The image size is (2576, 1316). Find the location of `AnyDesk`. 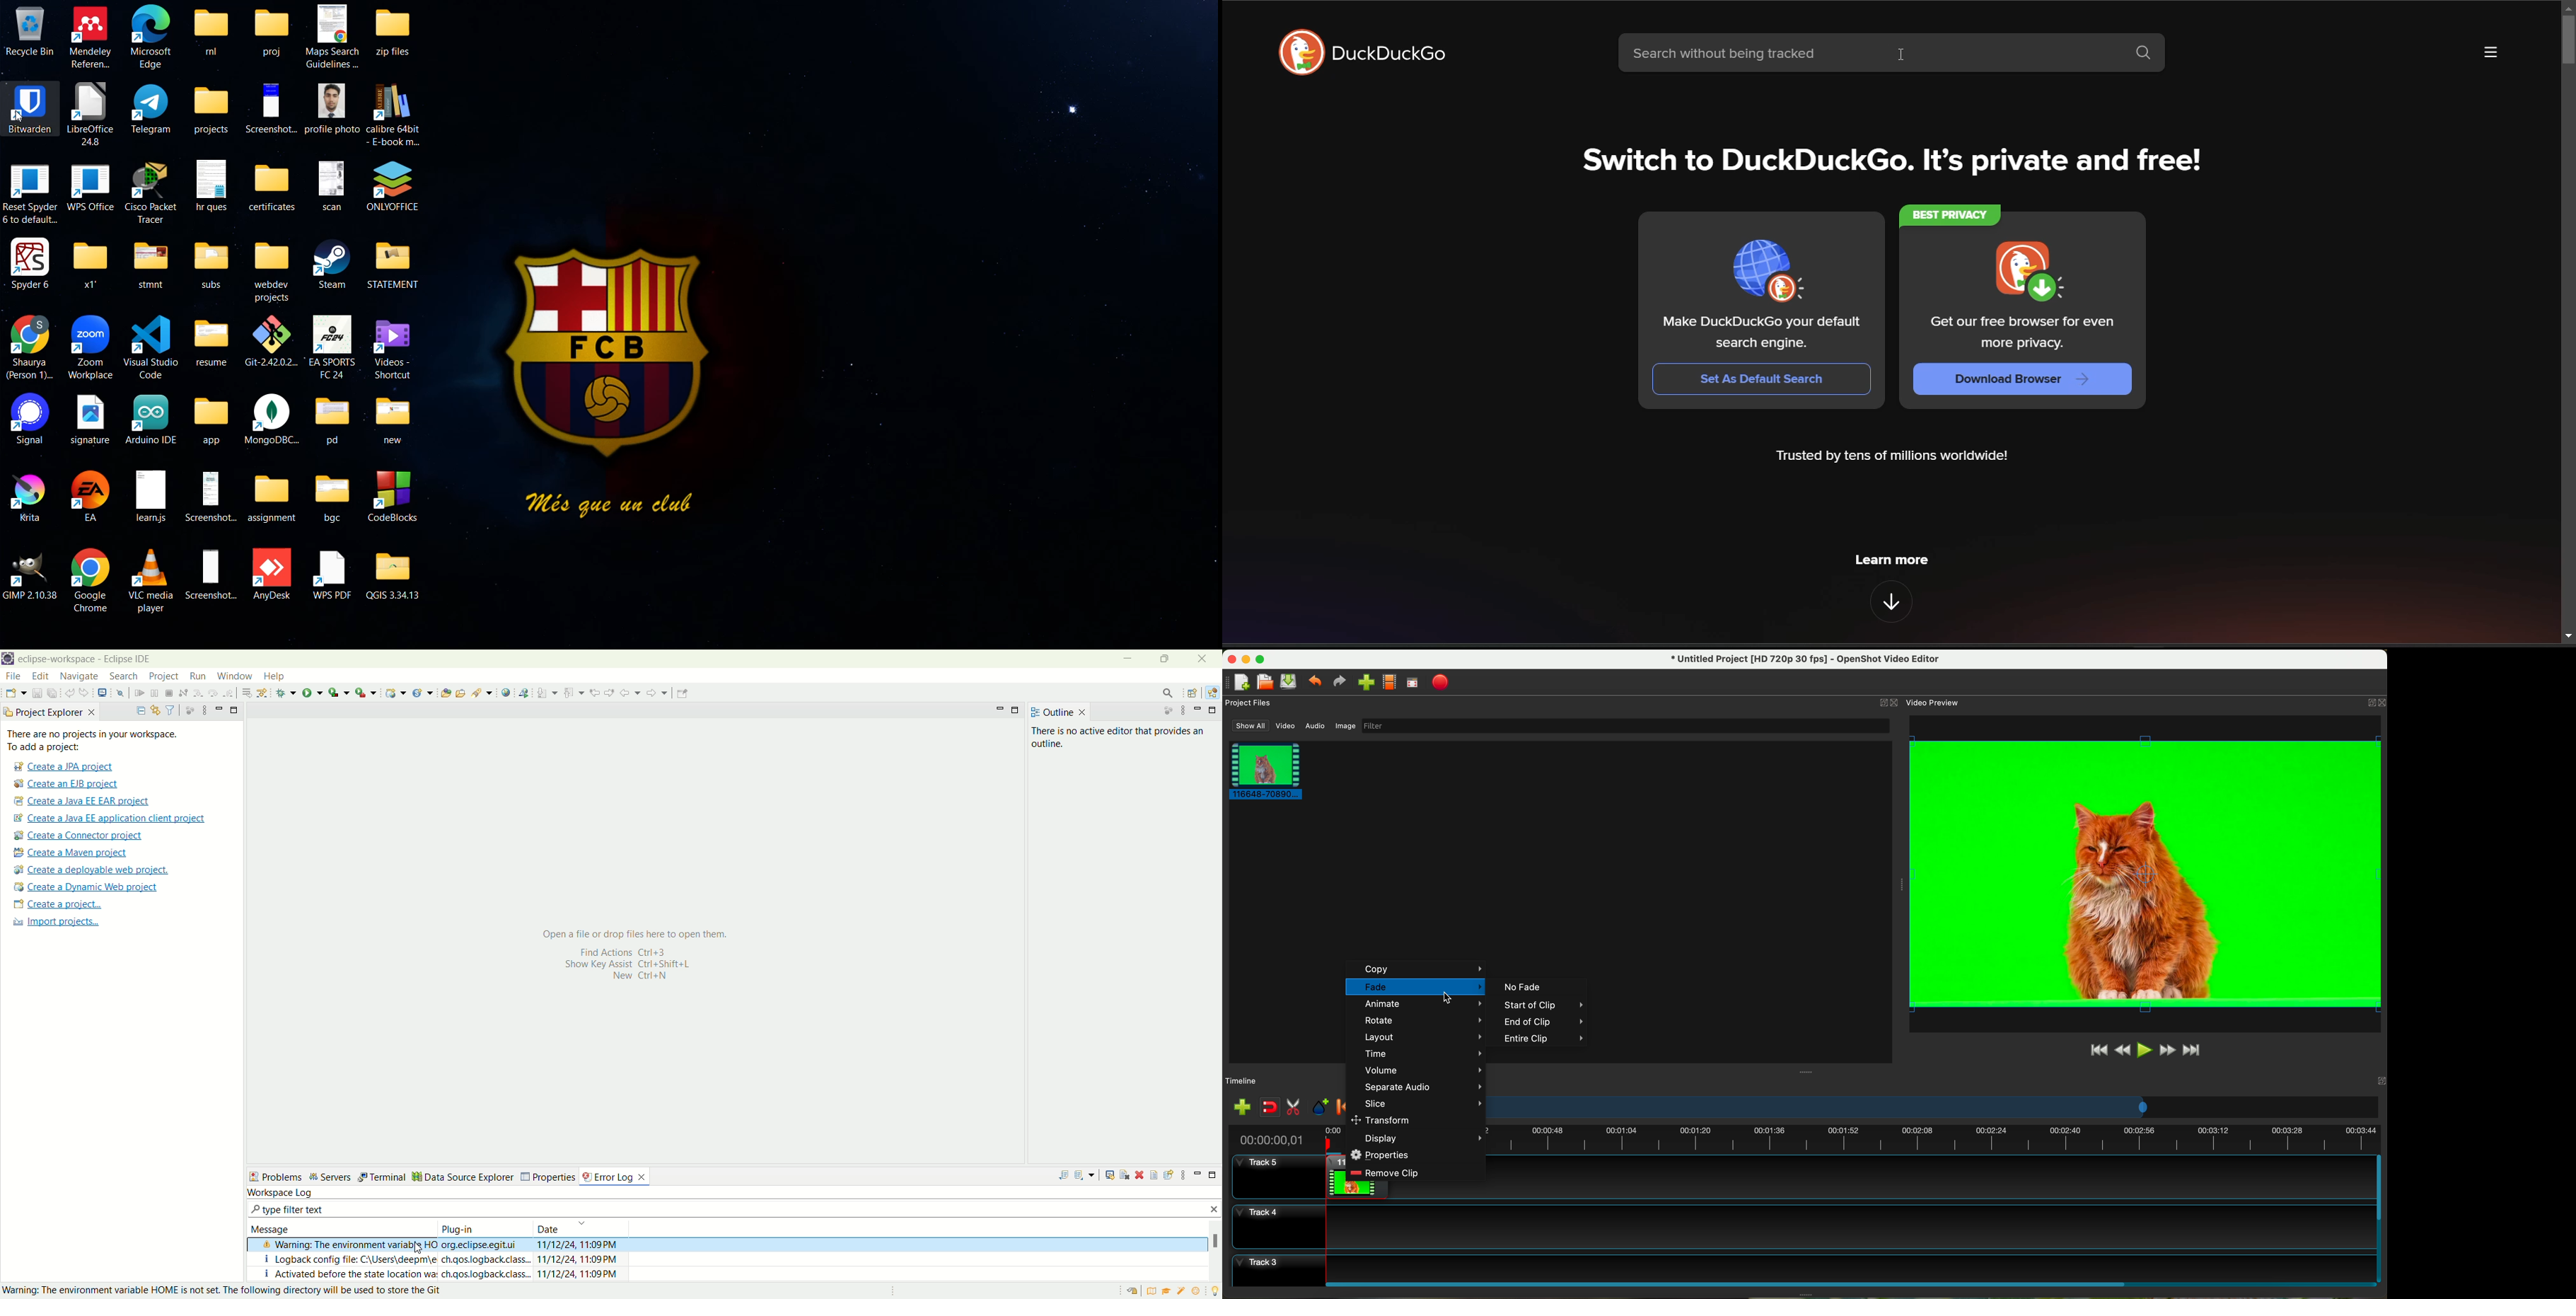

AnyDesk is located at coordinates (274, 574).